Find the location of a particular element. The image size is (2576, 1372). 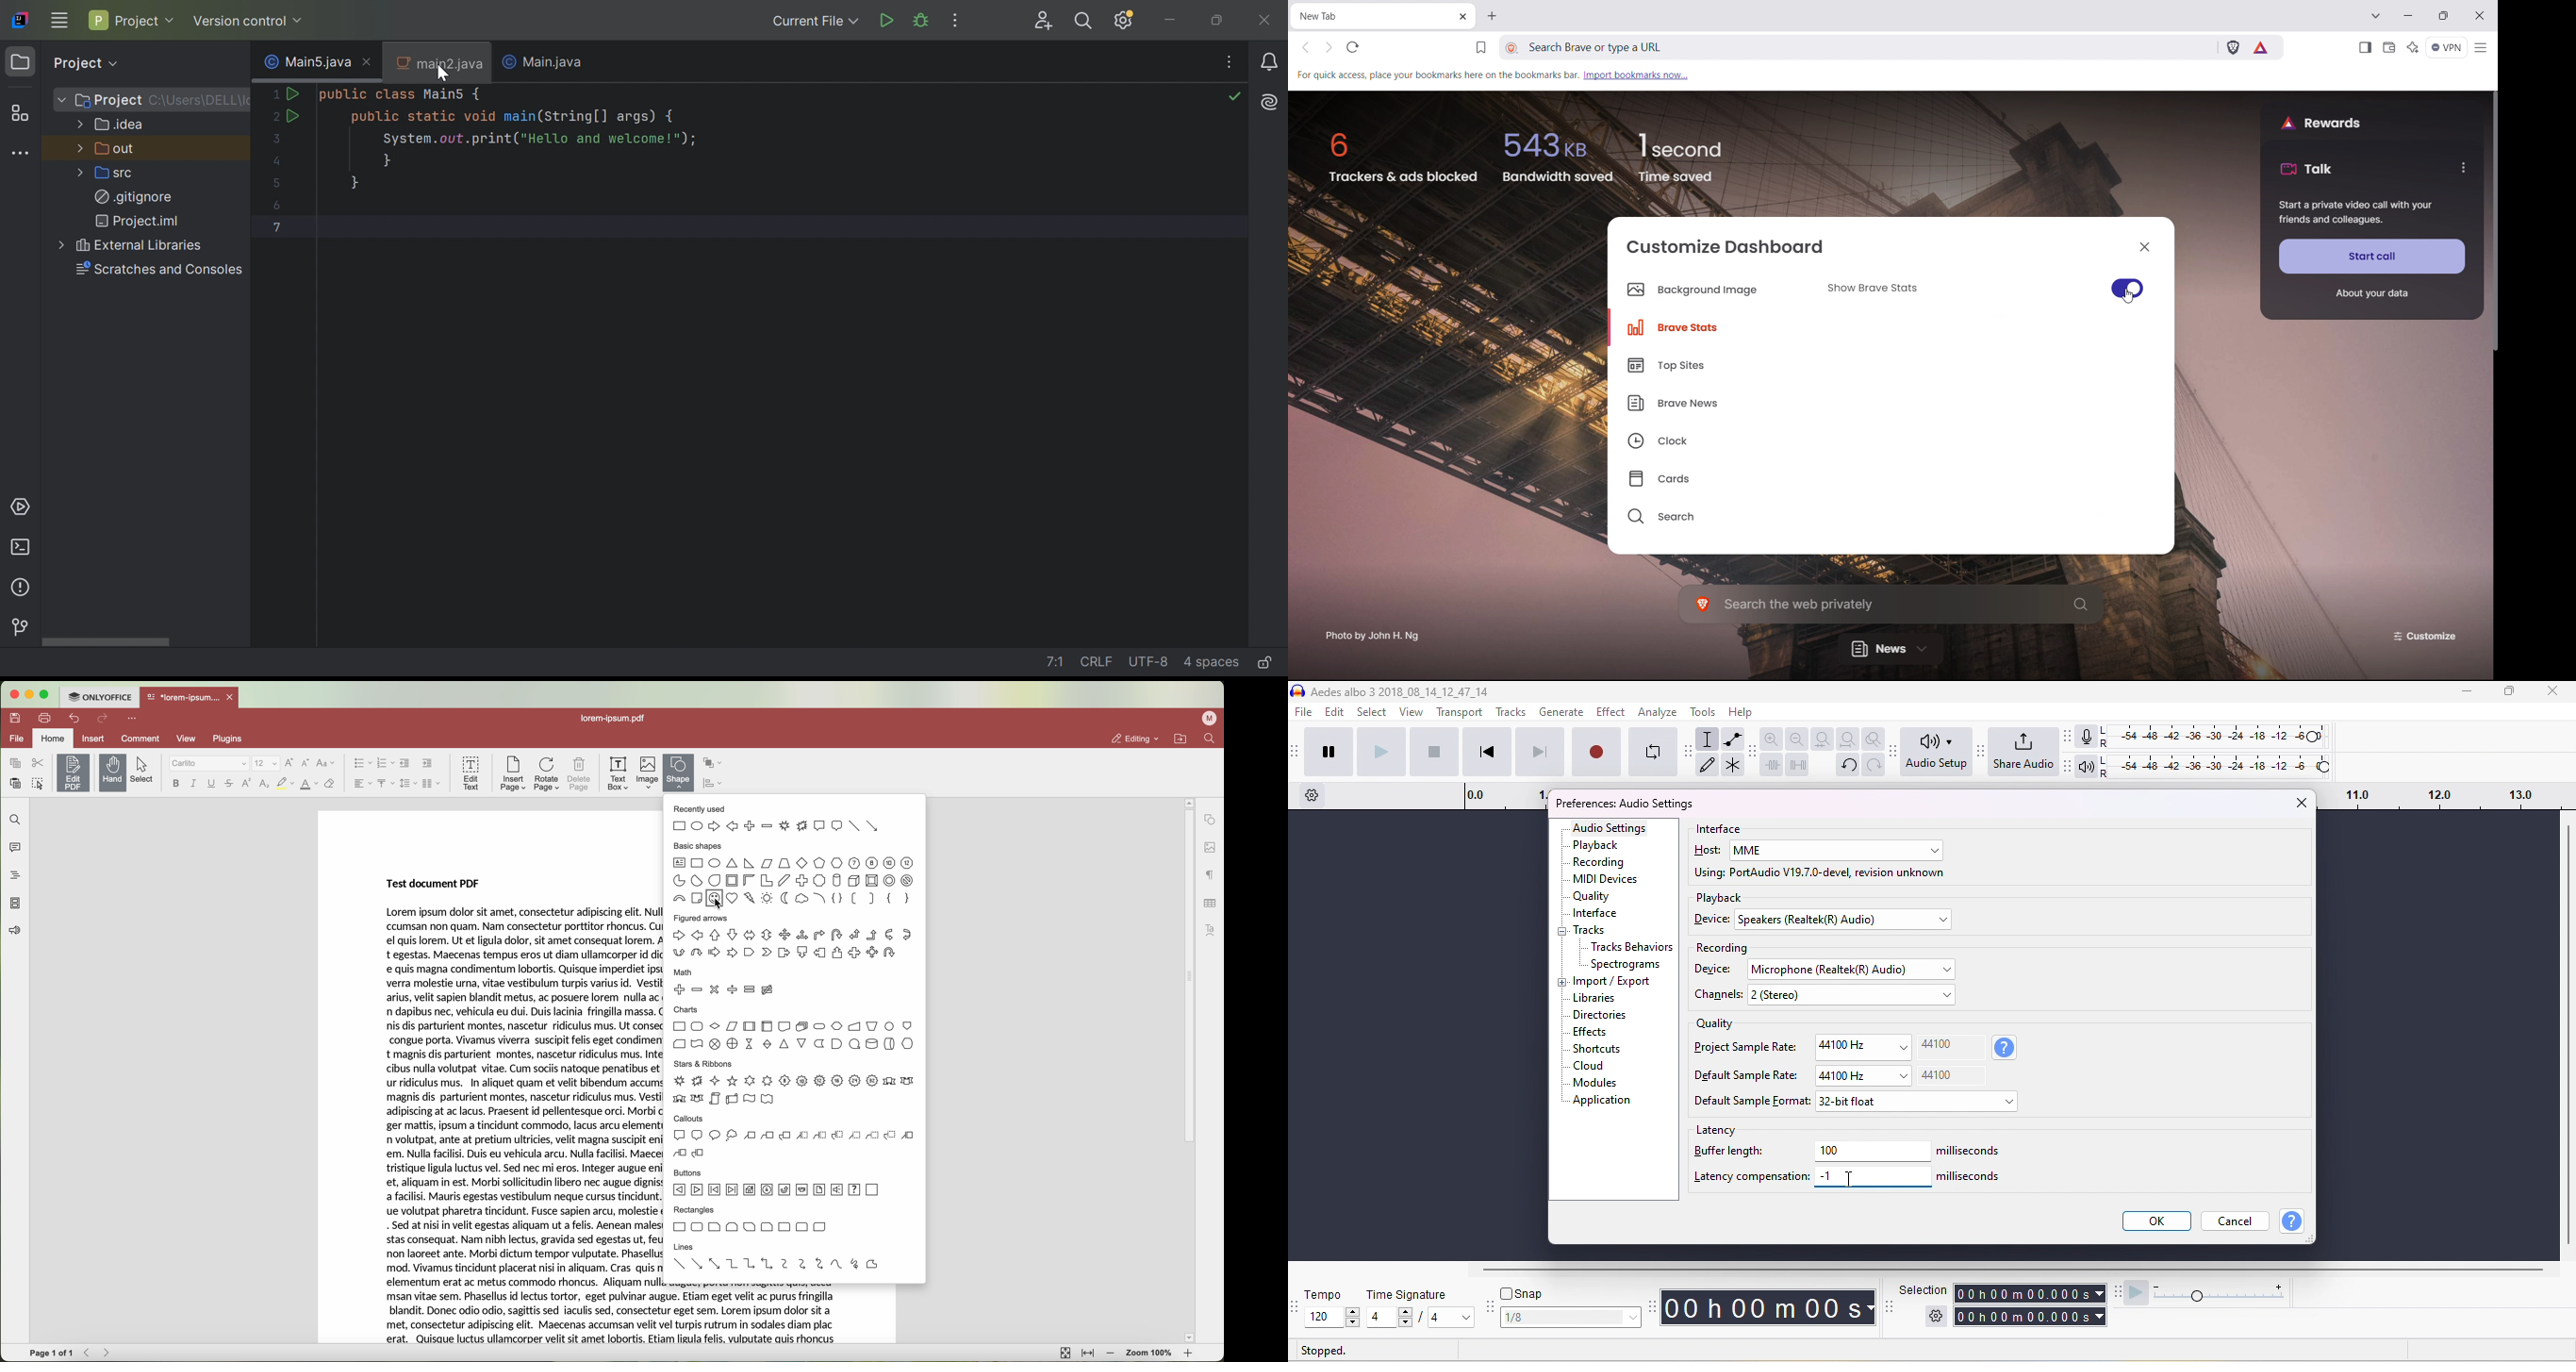

playback meter is located at coordinates (2089, 767).